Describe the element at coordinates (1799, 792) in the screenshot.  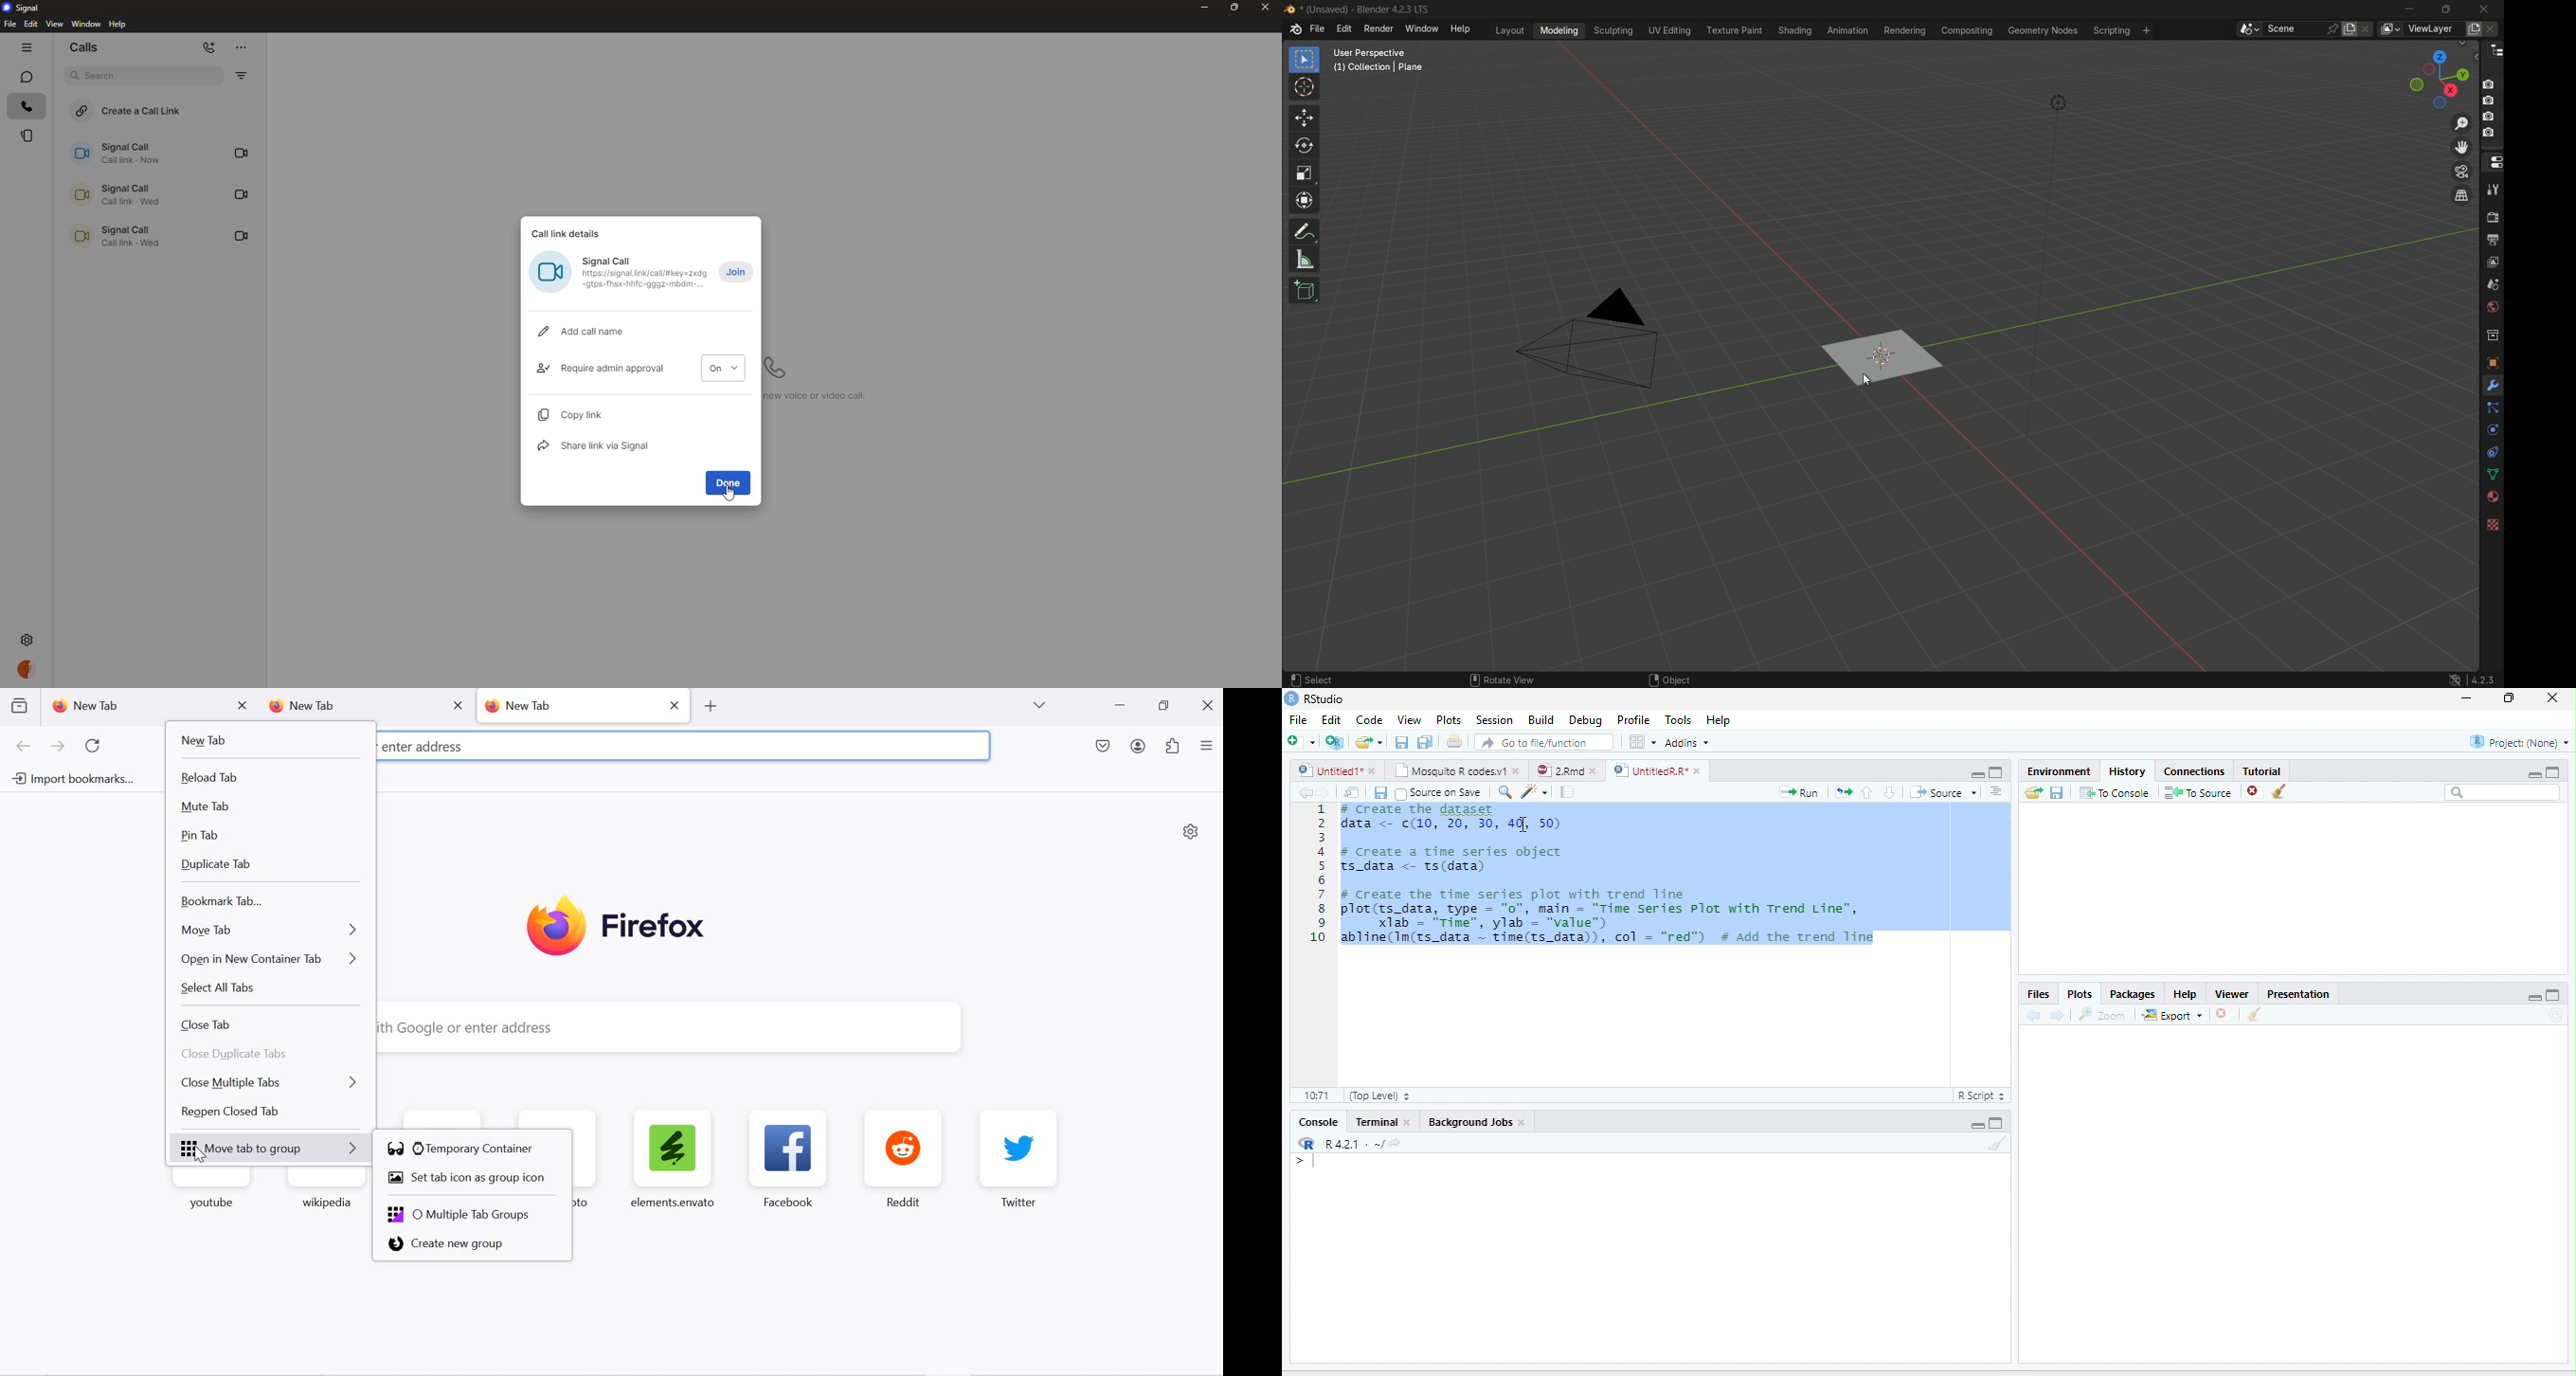
I see `Run` at that location.